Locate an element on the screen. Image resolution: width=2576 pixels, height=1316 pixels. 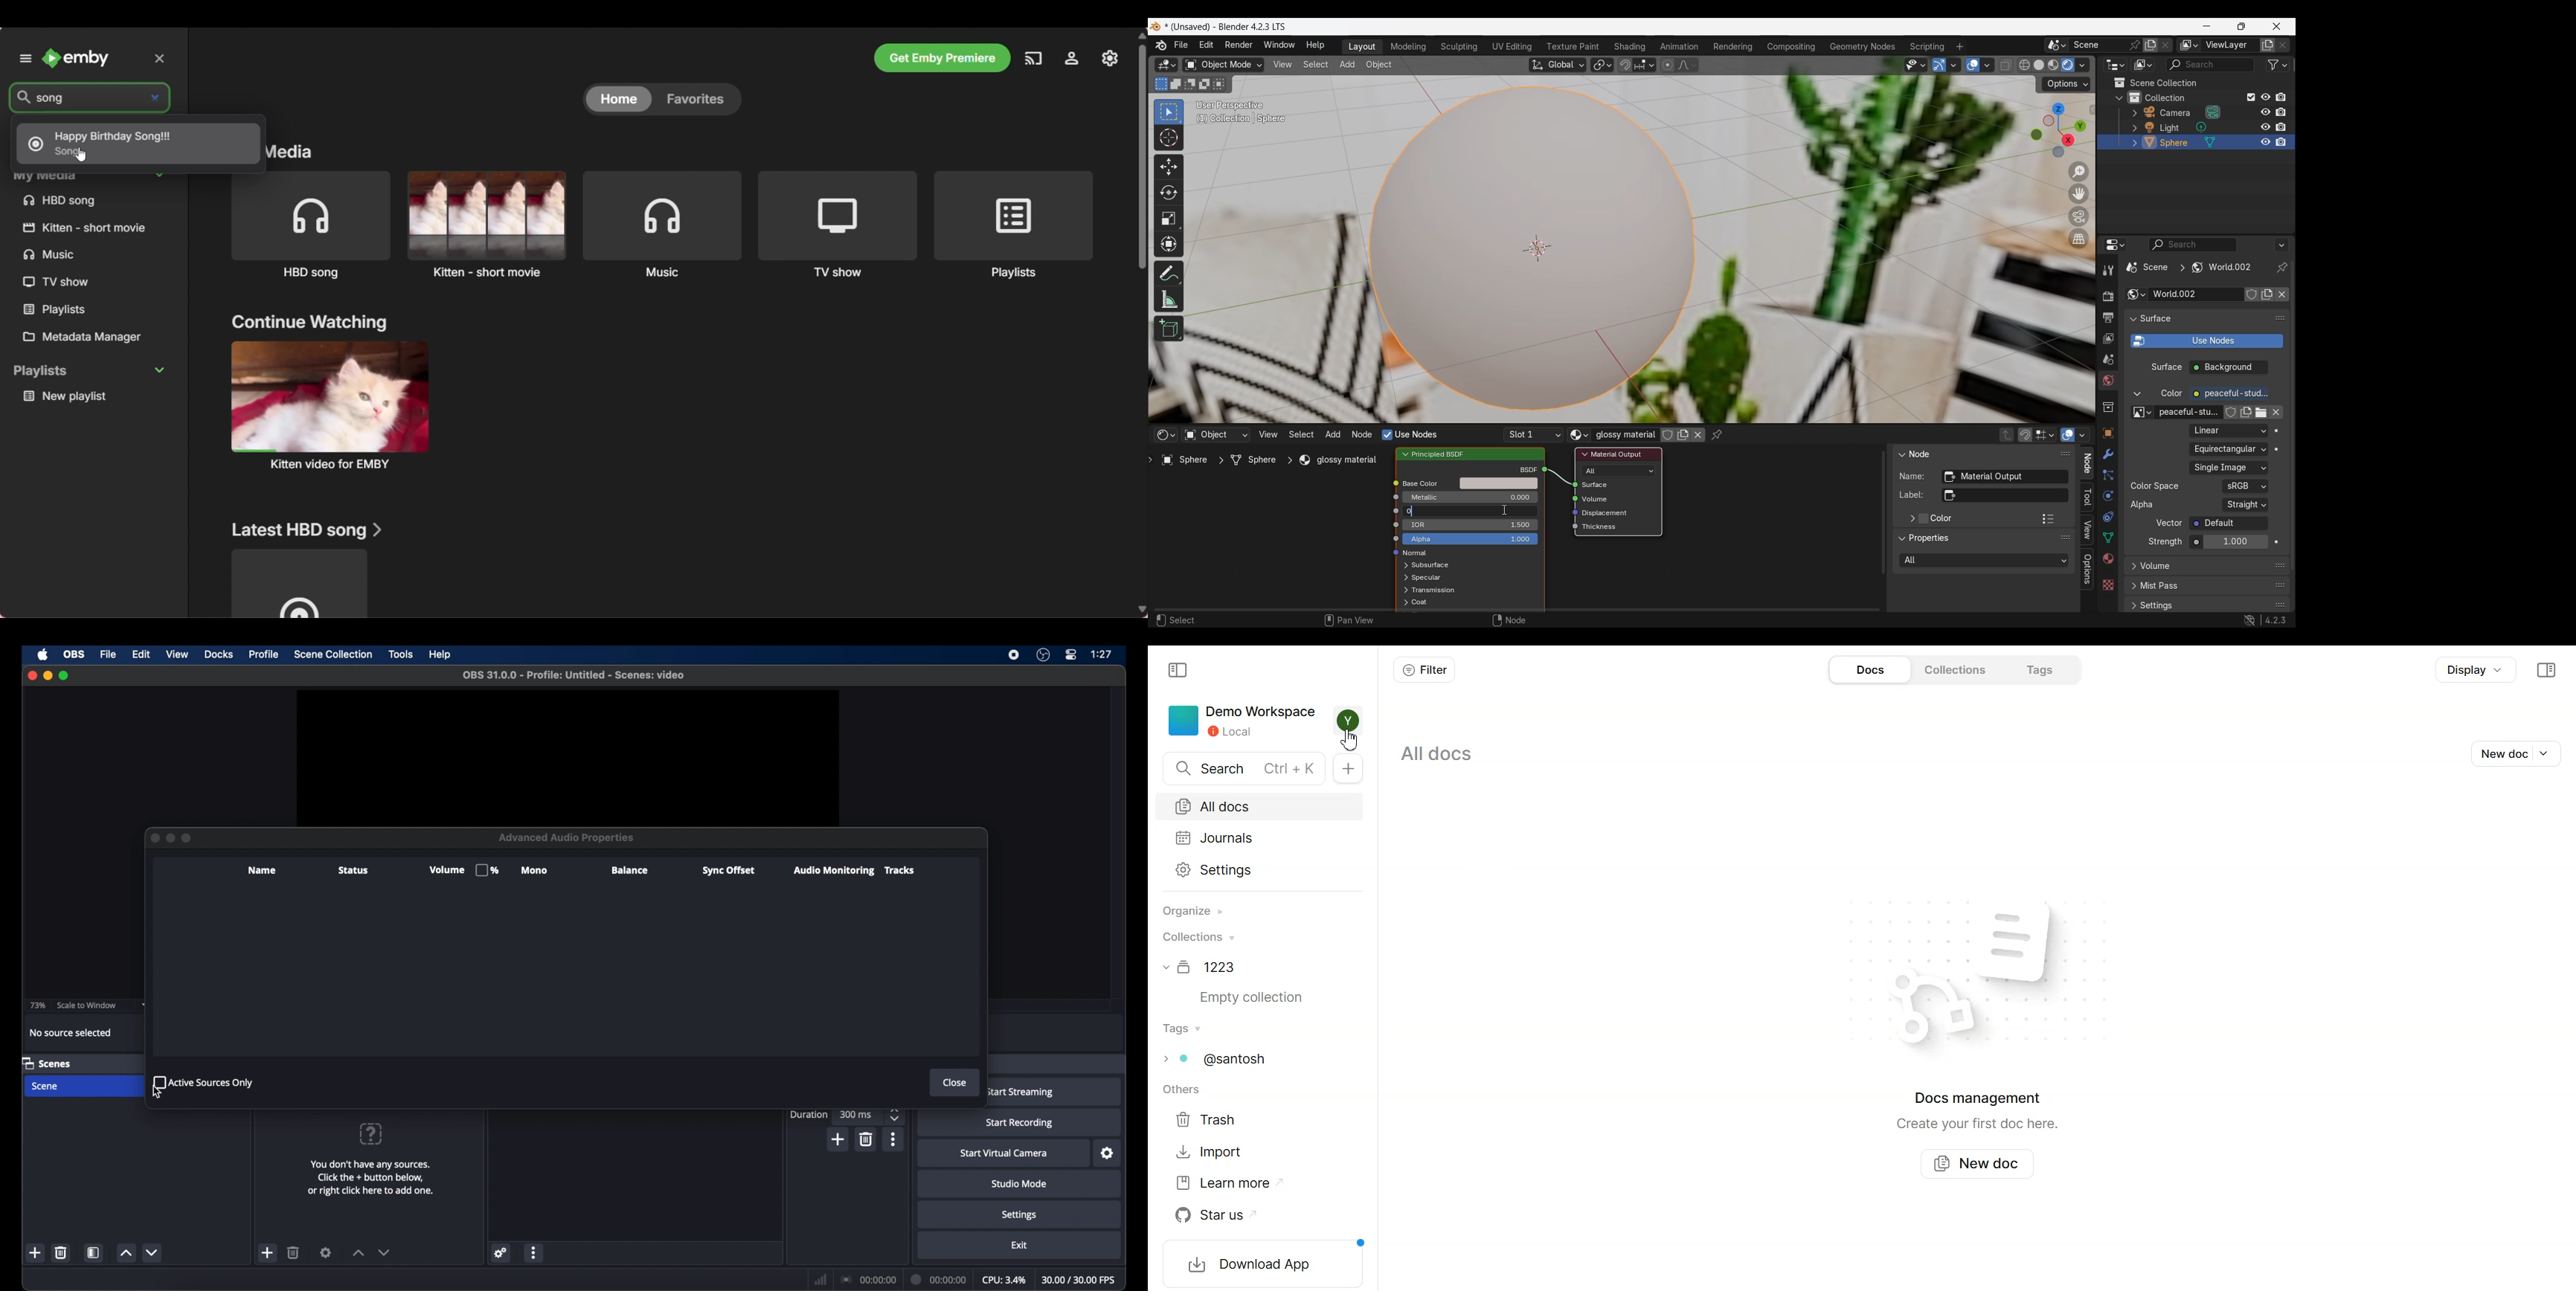
kitten video for EMBY is located at coordinates (329, 405).